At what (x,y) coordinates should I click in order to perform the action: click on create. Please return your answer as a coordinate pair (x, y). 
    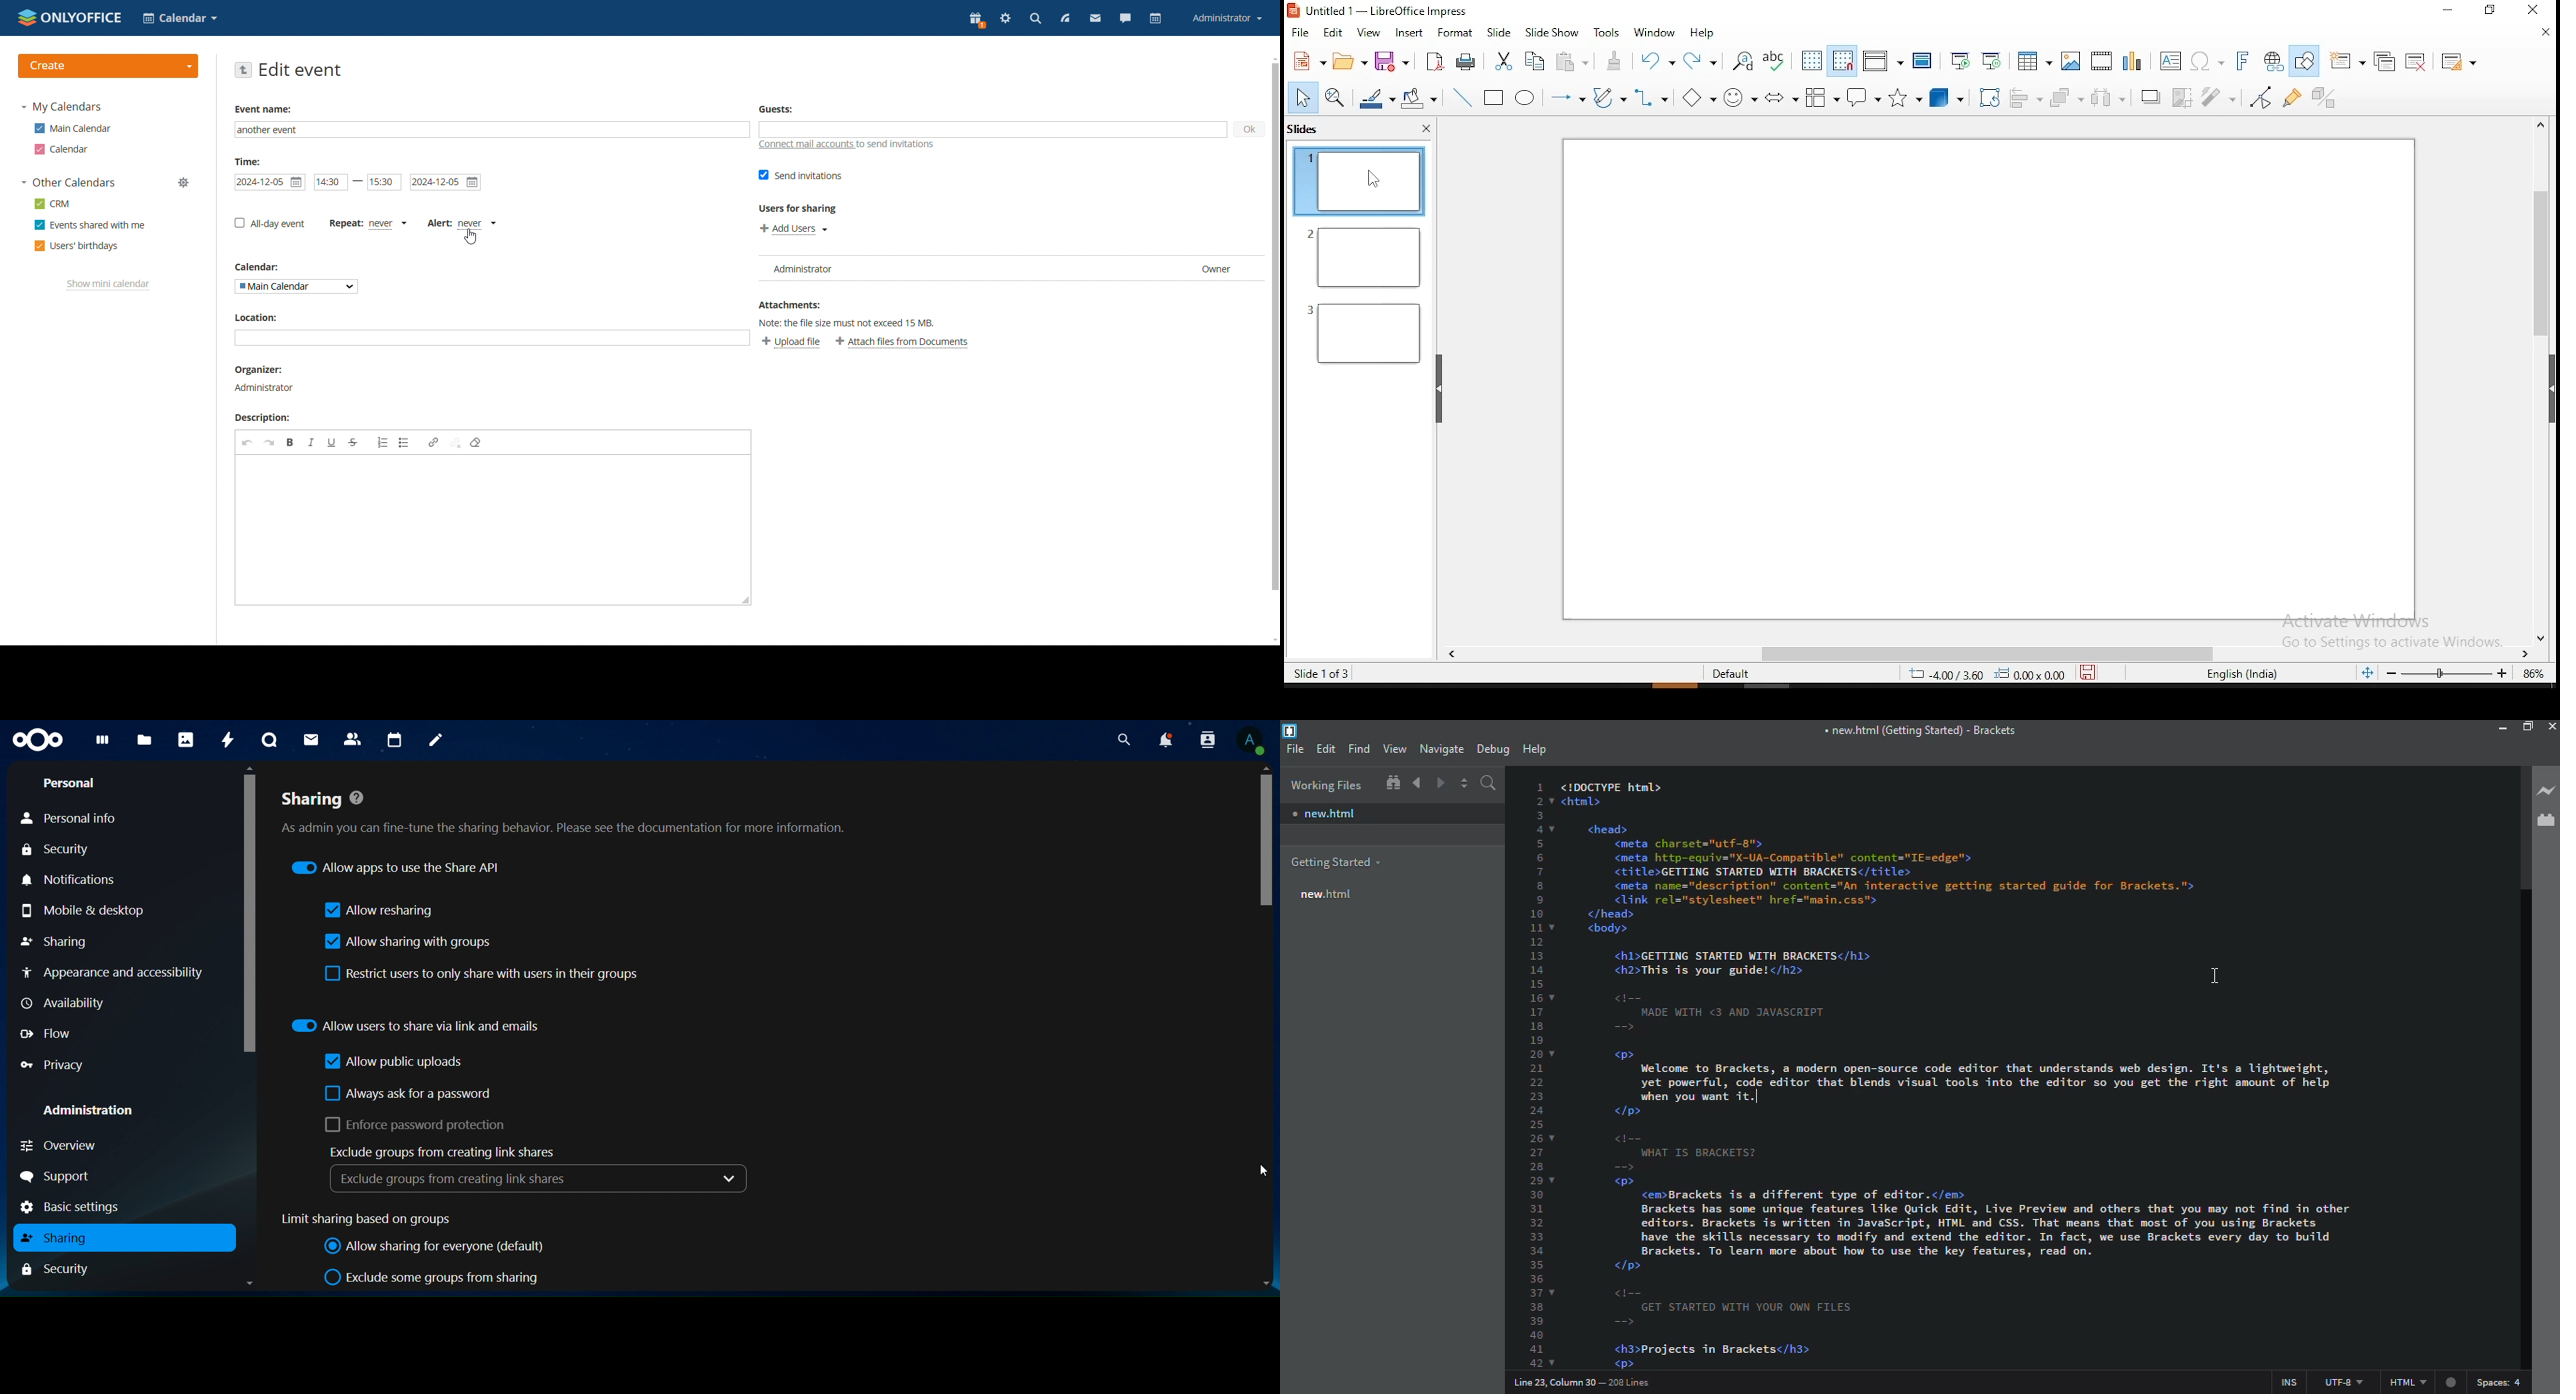
    Looking at the image, I should click on (109, 66).